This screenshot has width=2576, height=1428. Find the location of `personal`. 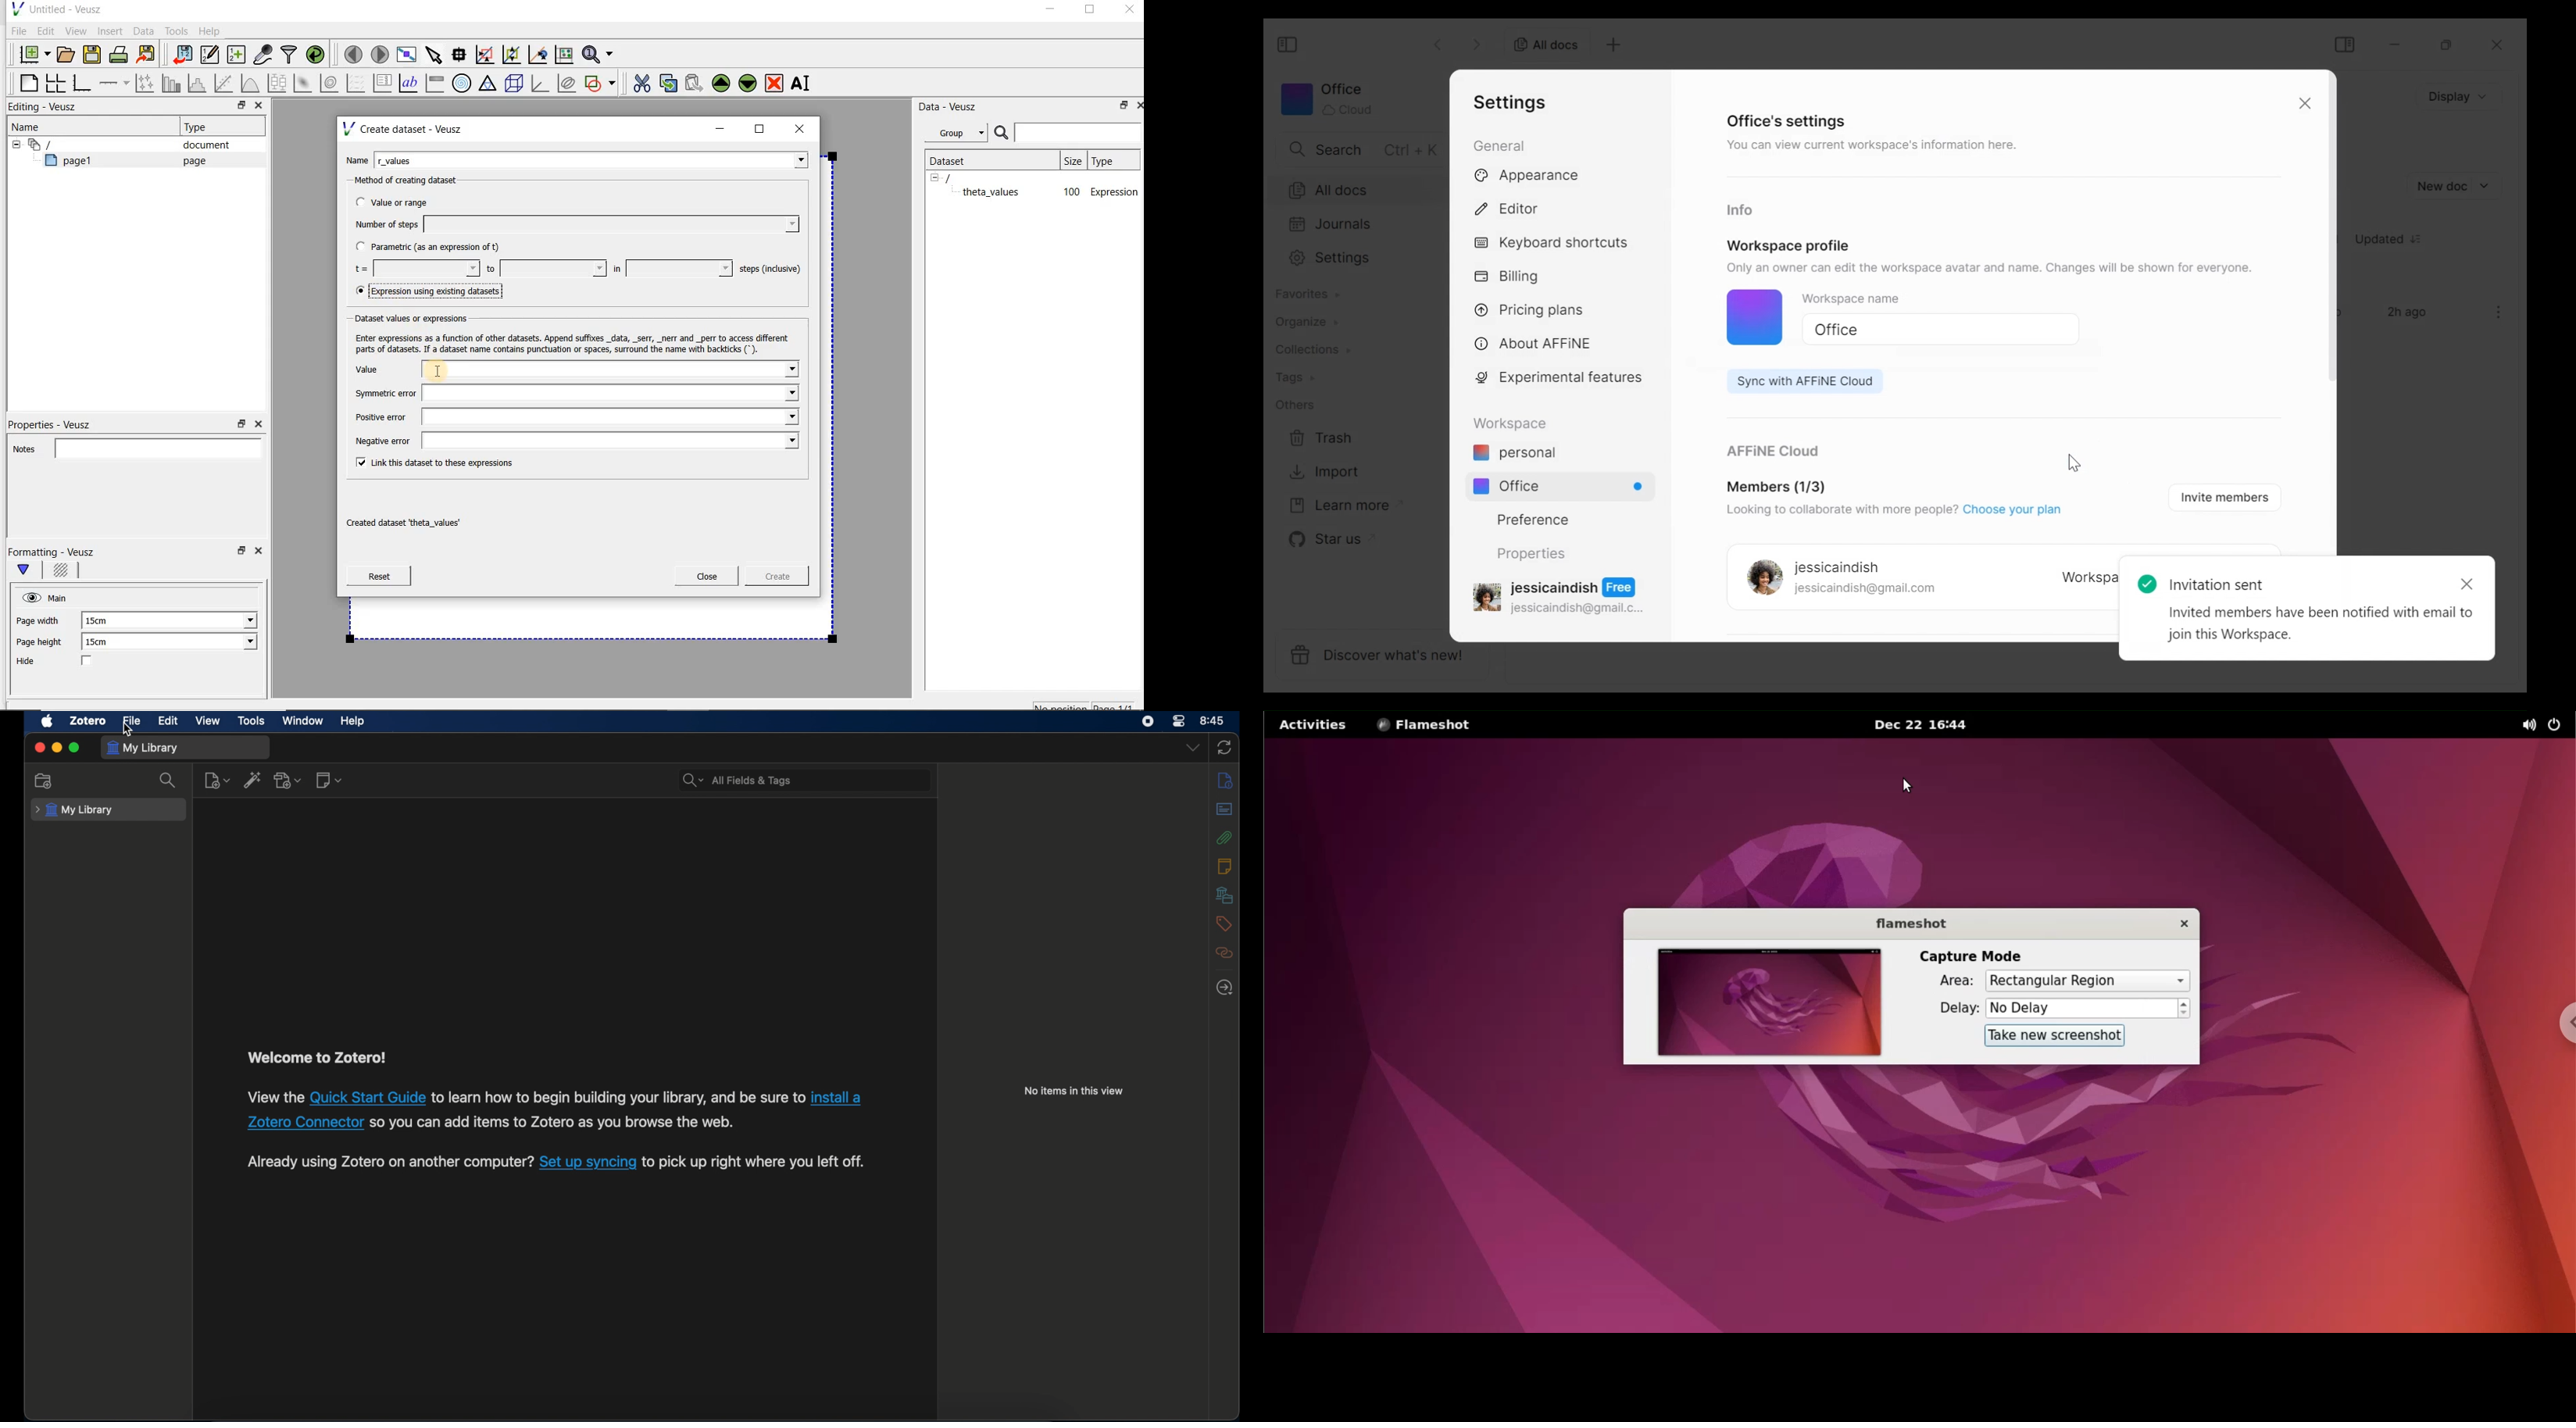

personal is located at coordinates (1514, 454).